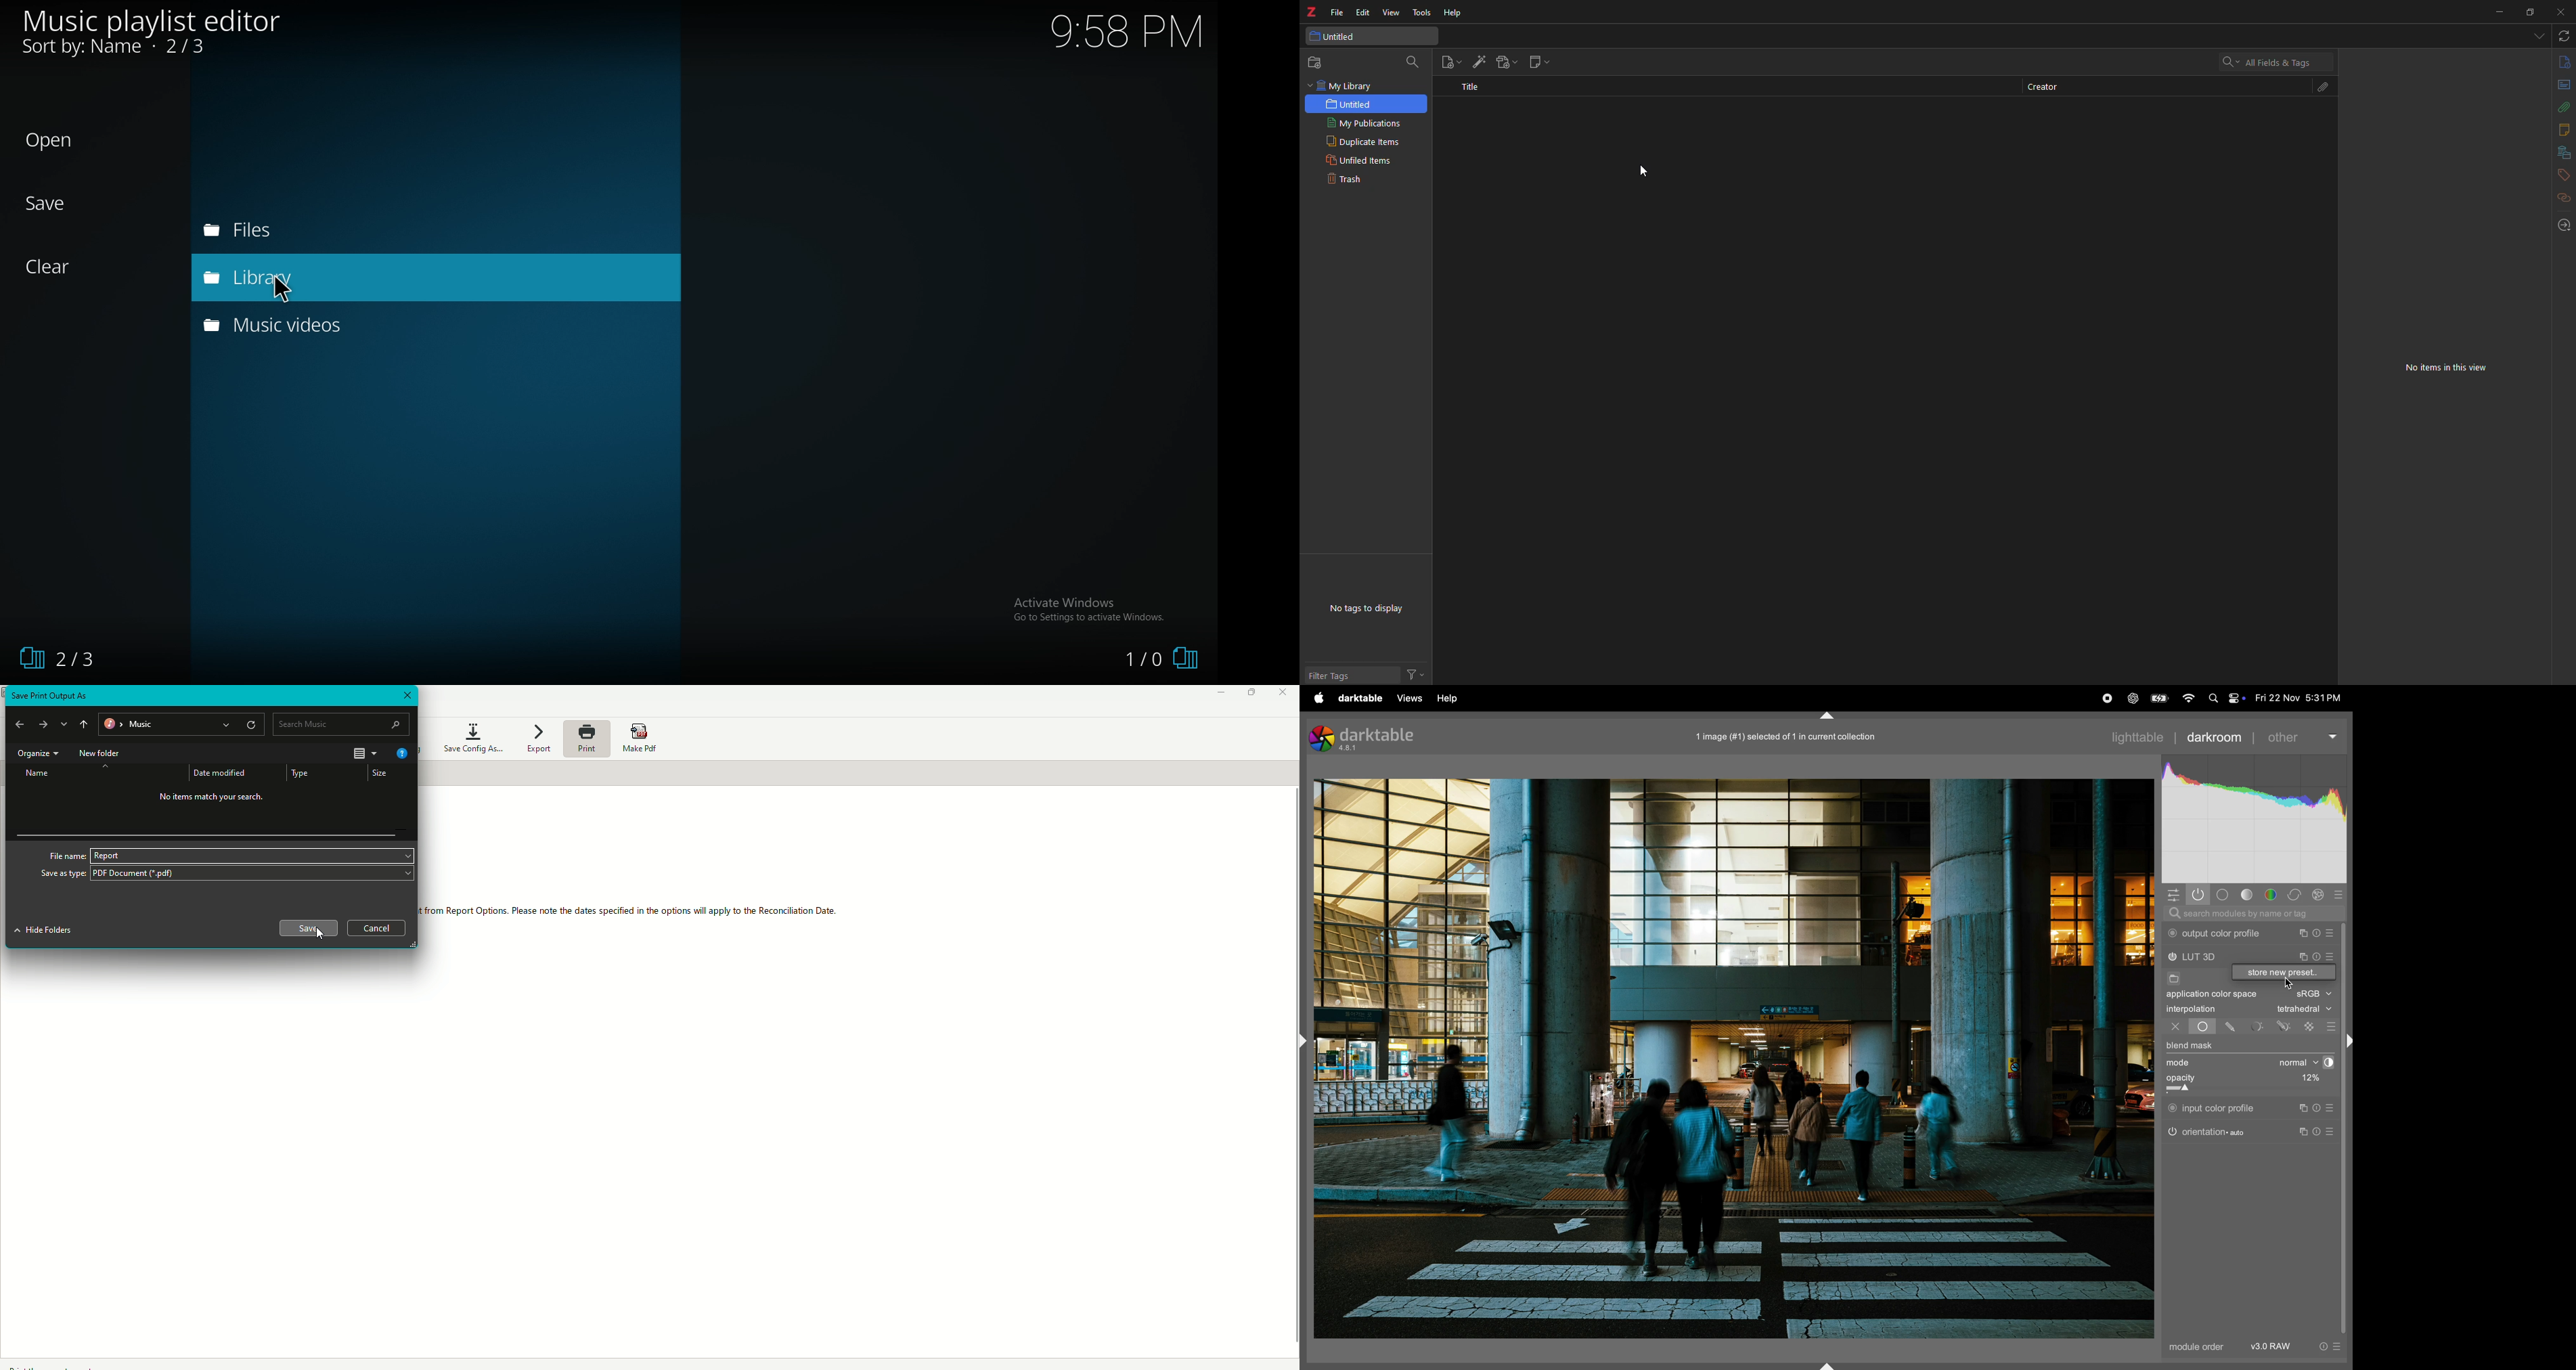  I want to click on quick access panel, so click(2171, 894).